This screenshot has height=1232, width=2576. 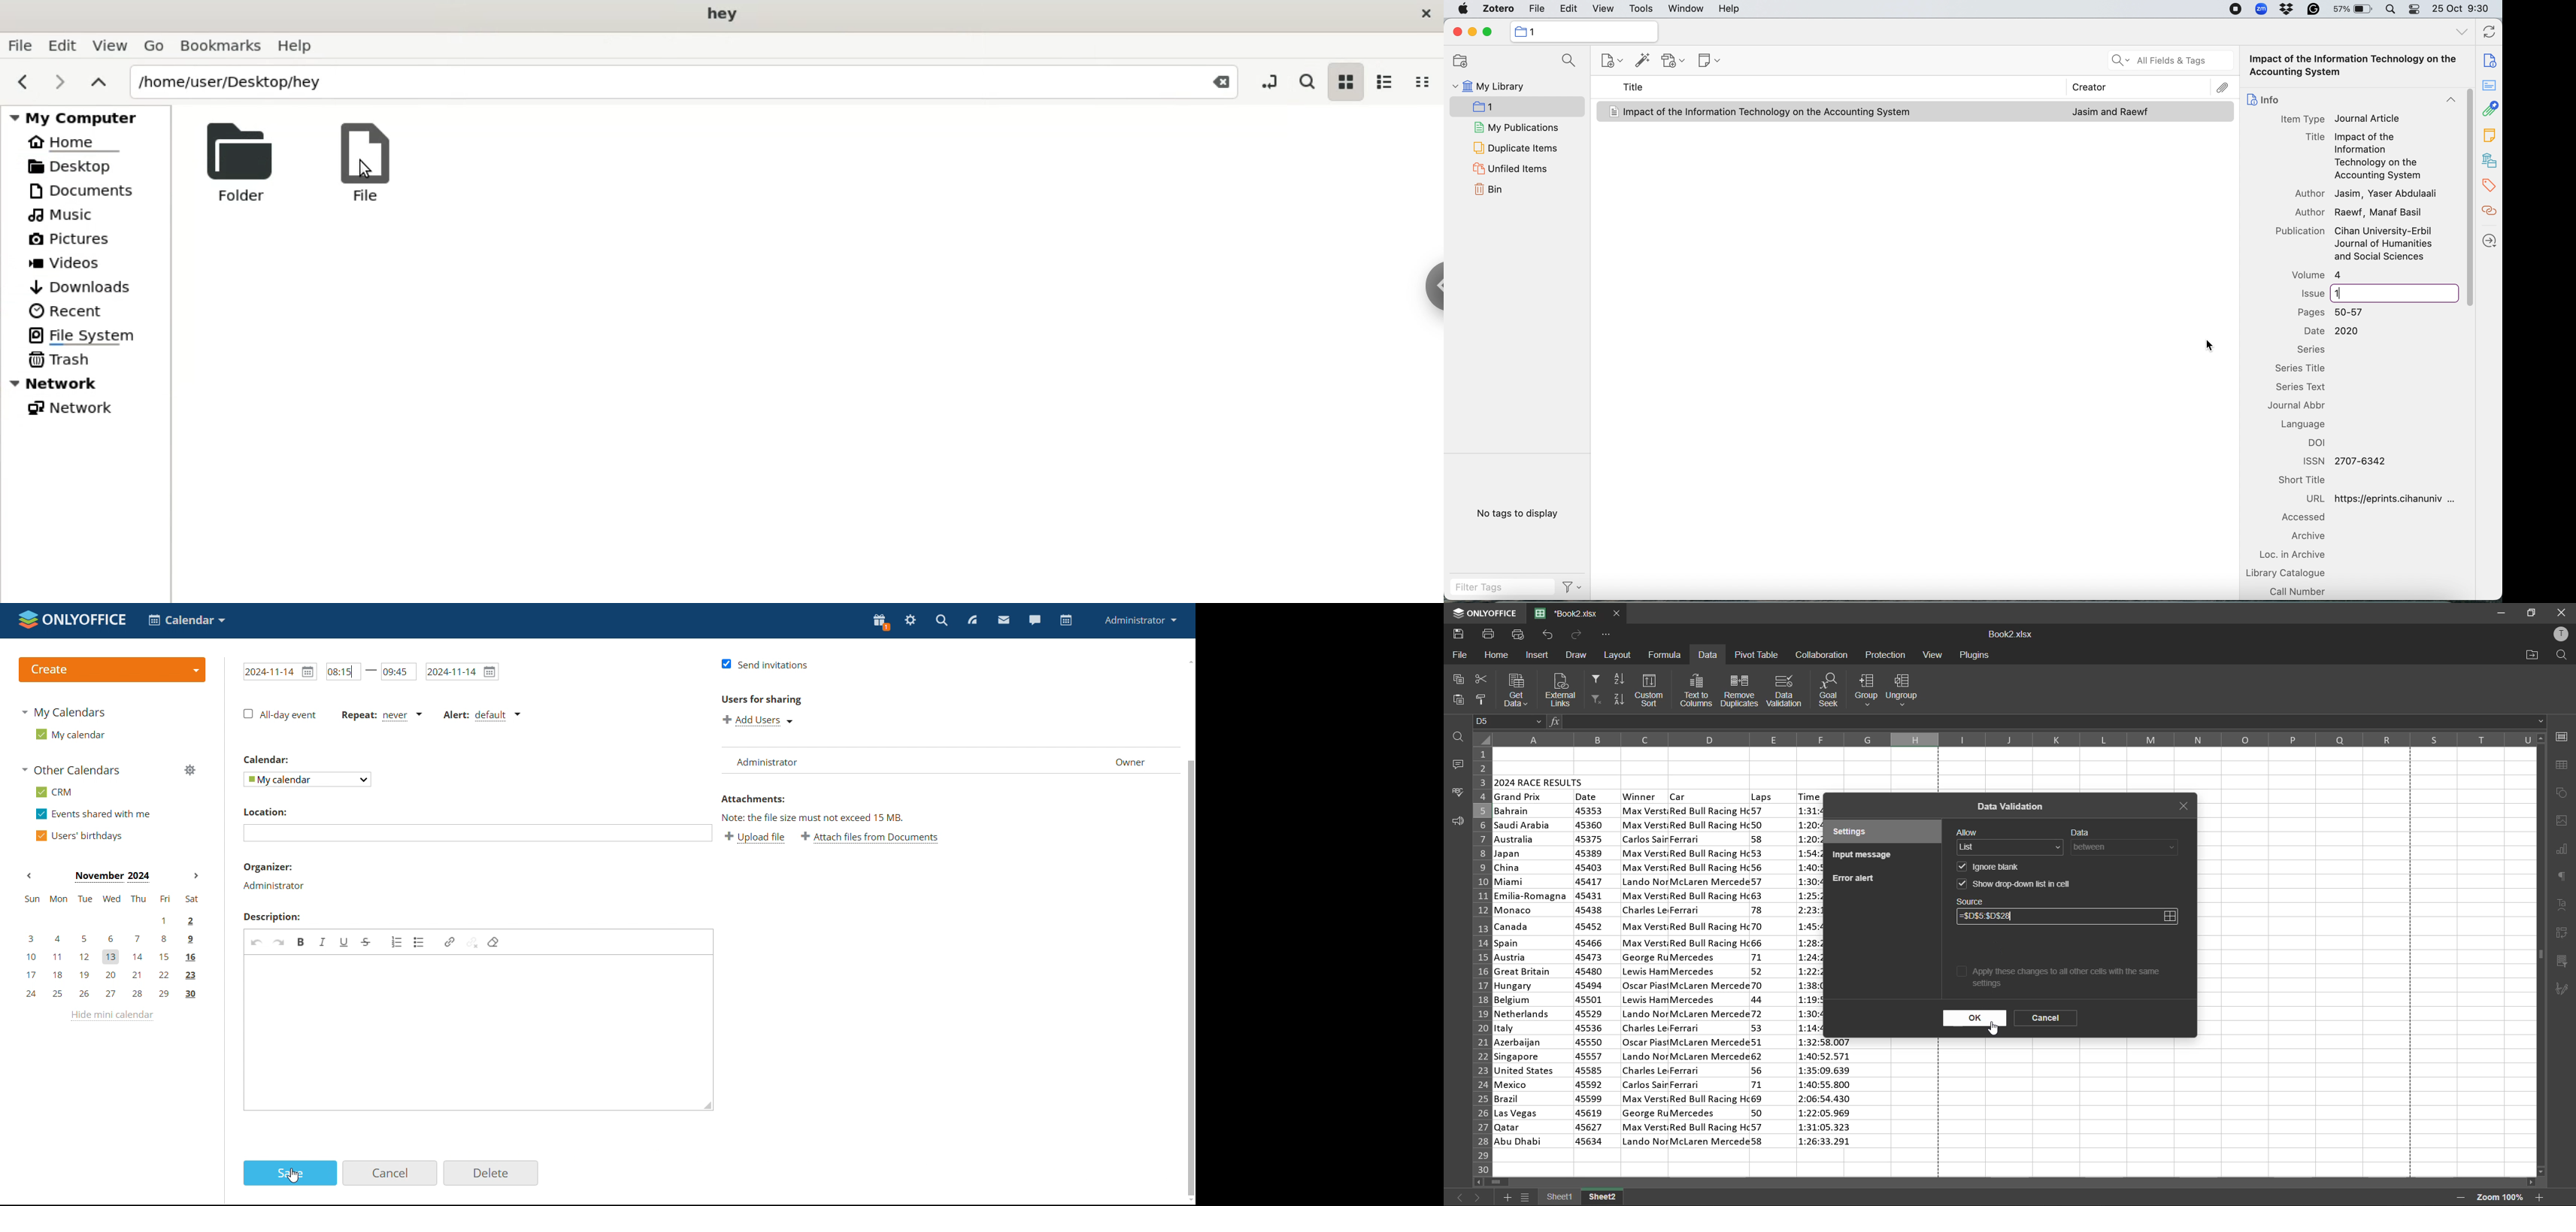 I want to click on select data range, so click(x=2174, y=916).